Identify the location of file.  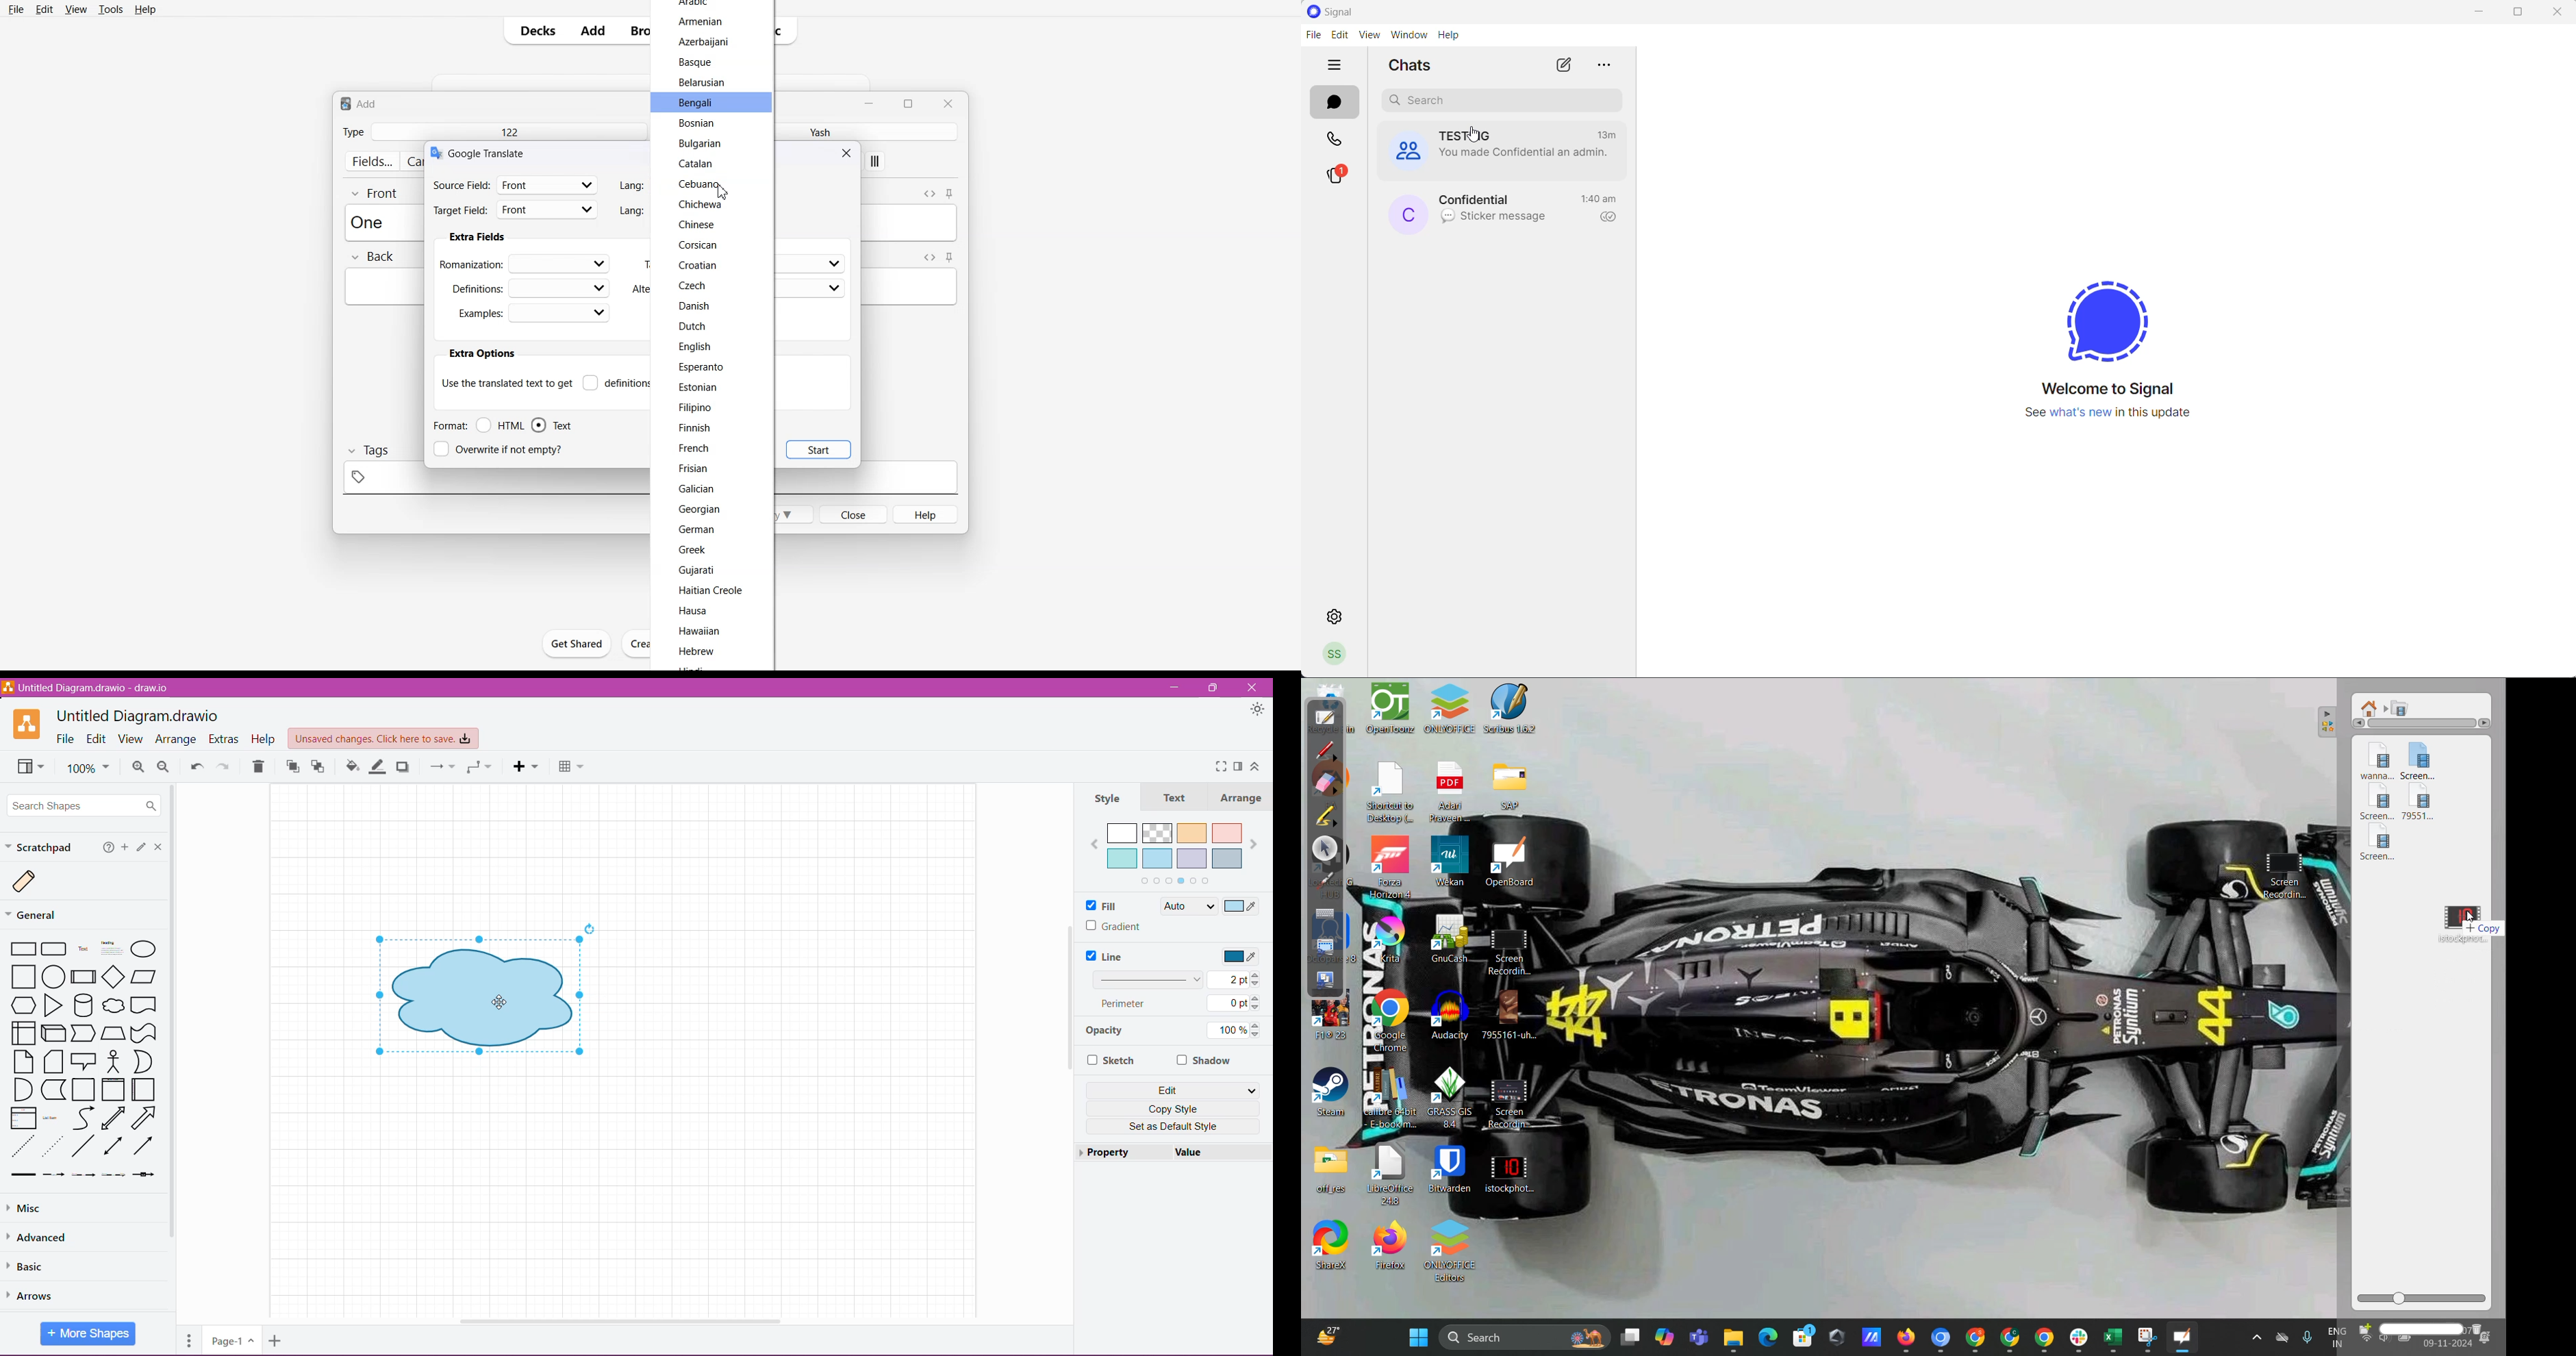
(1311, 36).